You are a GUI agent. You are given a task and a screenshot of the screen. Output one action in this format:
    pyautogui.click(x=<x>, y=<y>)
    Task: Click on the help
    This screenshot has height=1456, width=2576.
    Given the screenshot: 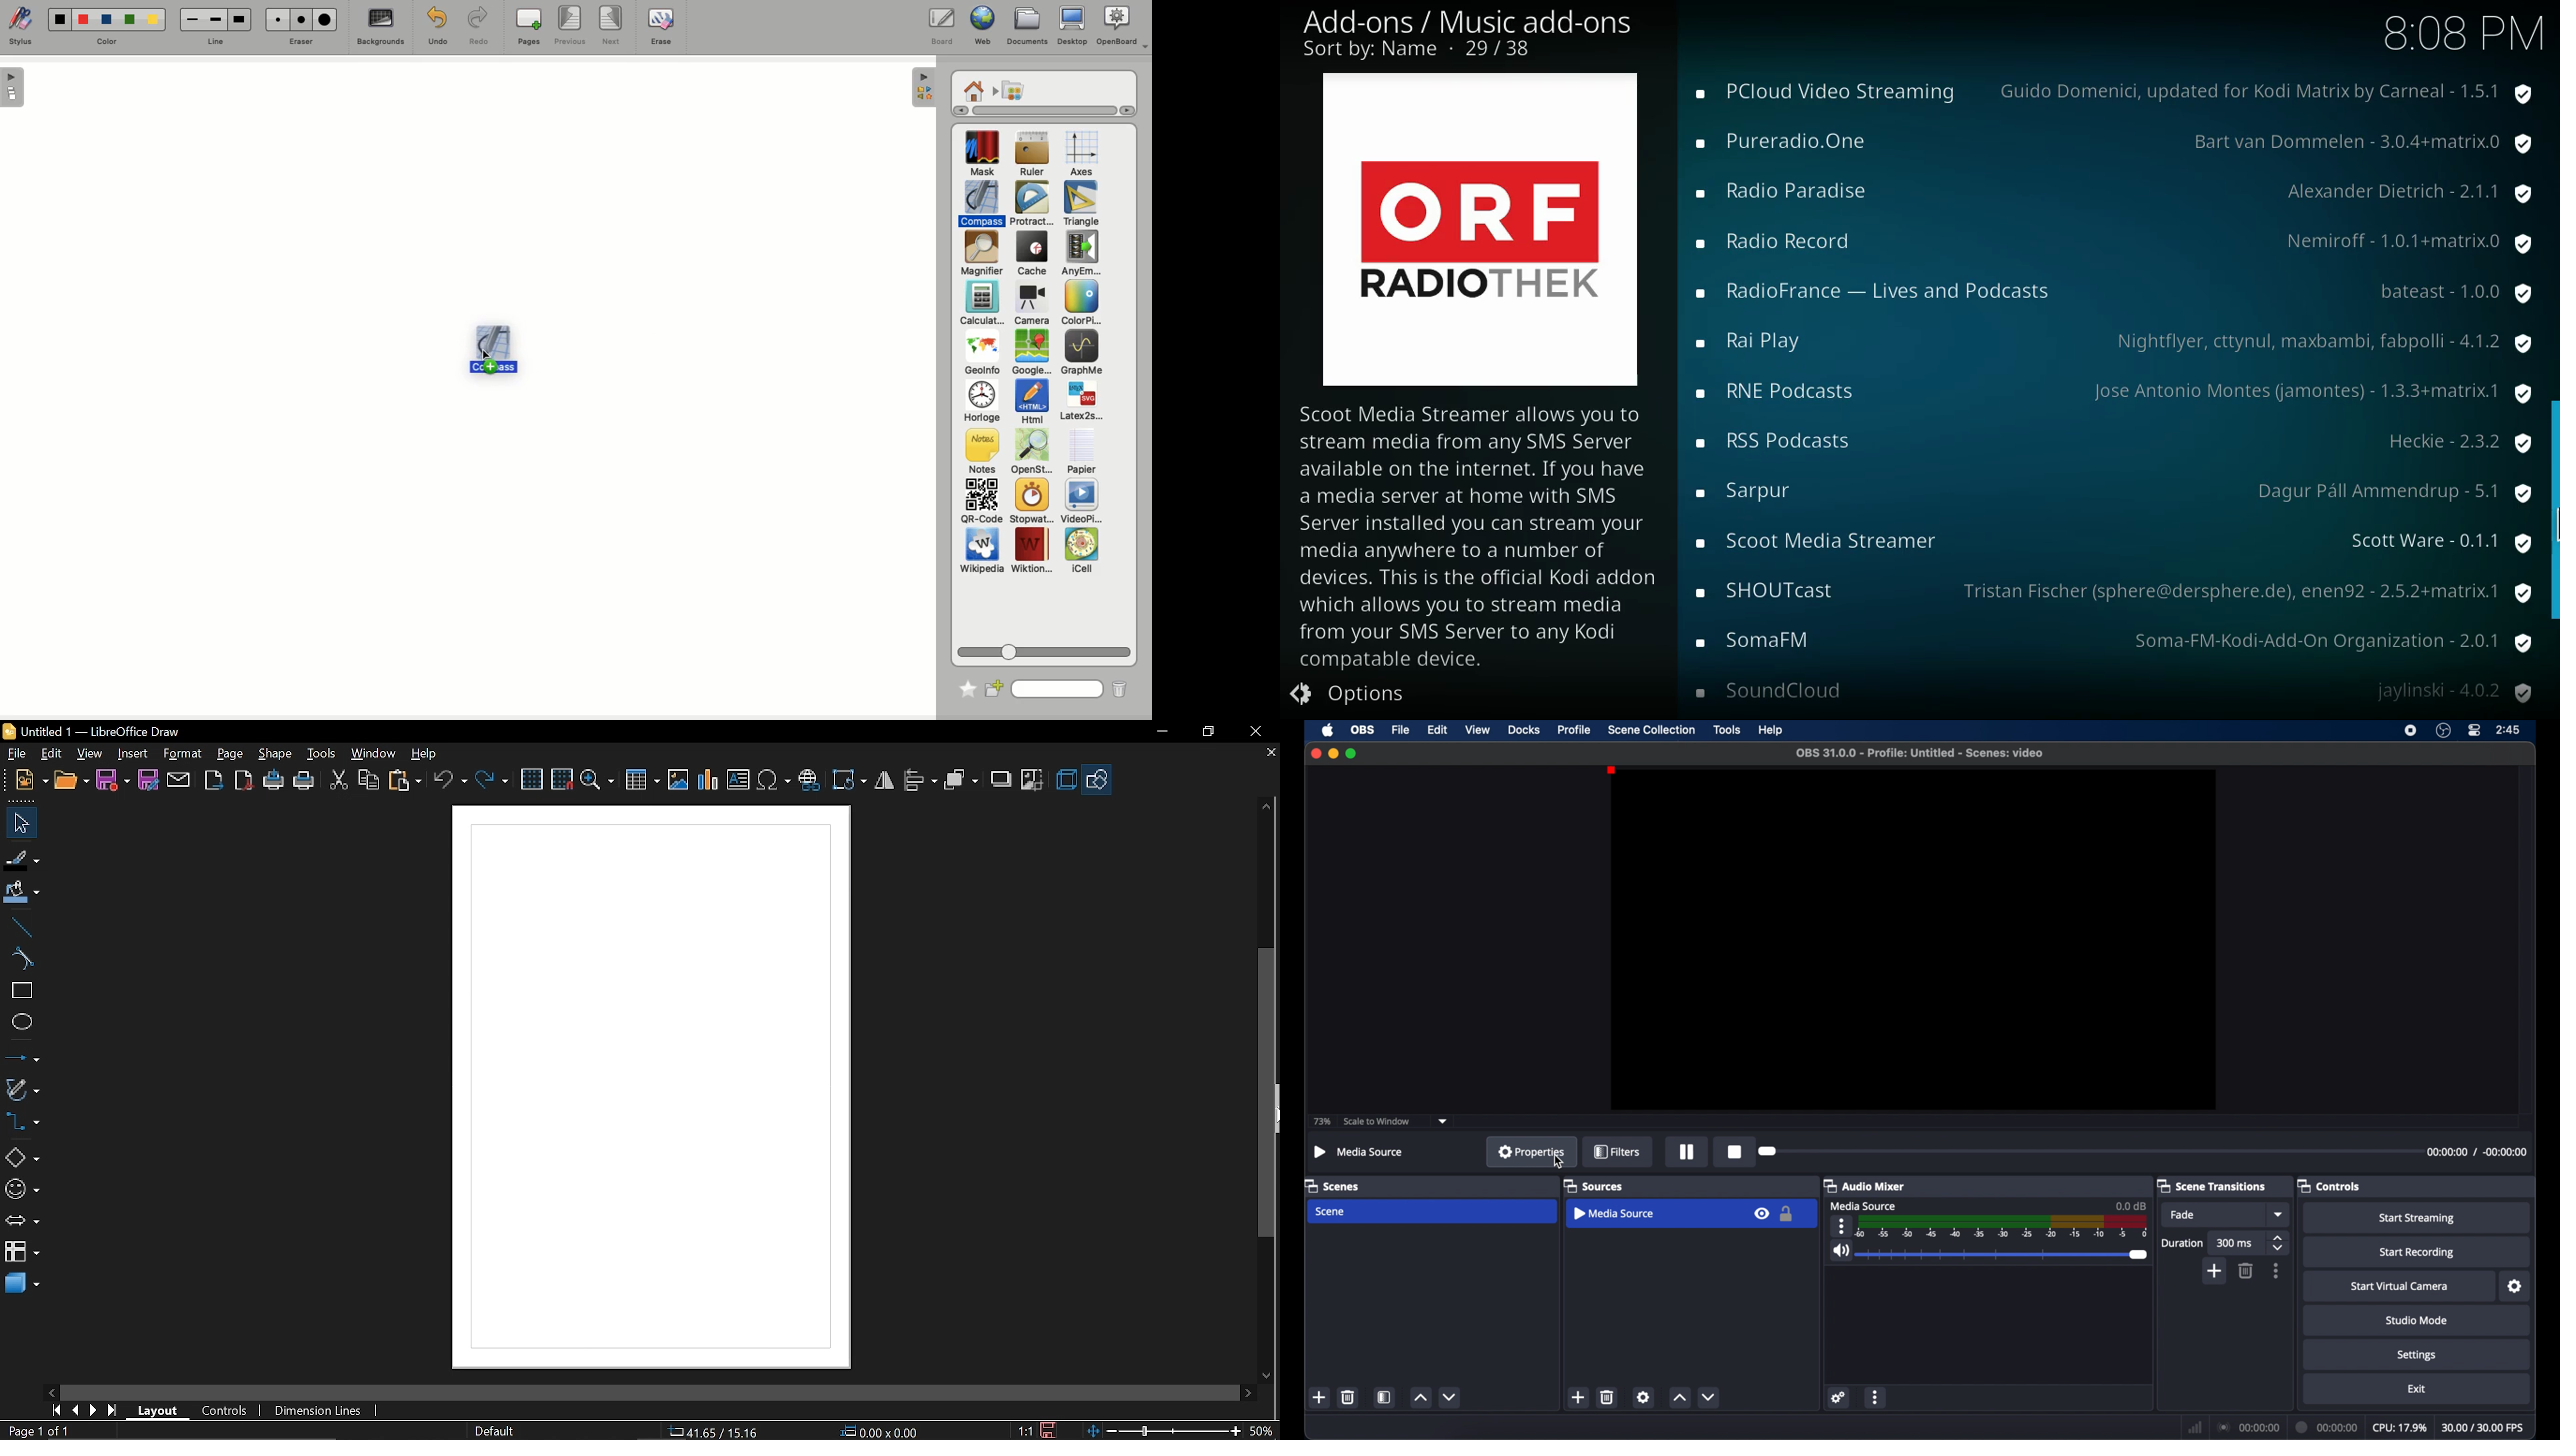 What is the action you would take?
    pyautogui.click(x=1771, y=731)
    